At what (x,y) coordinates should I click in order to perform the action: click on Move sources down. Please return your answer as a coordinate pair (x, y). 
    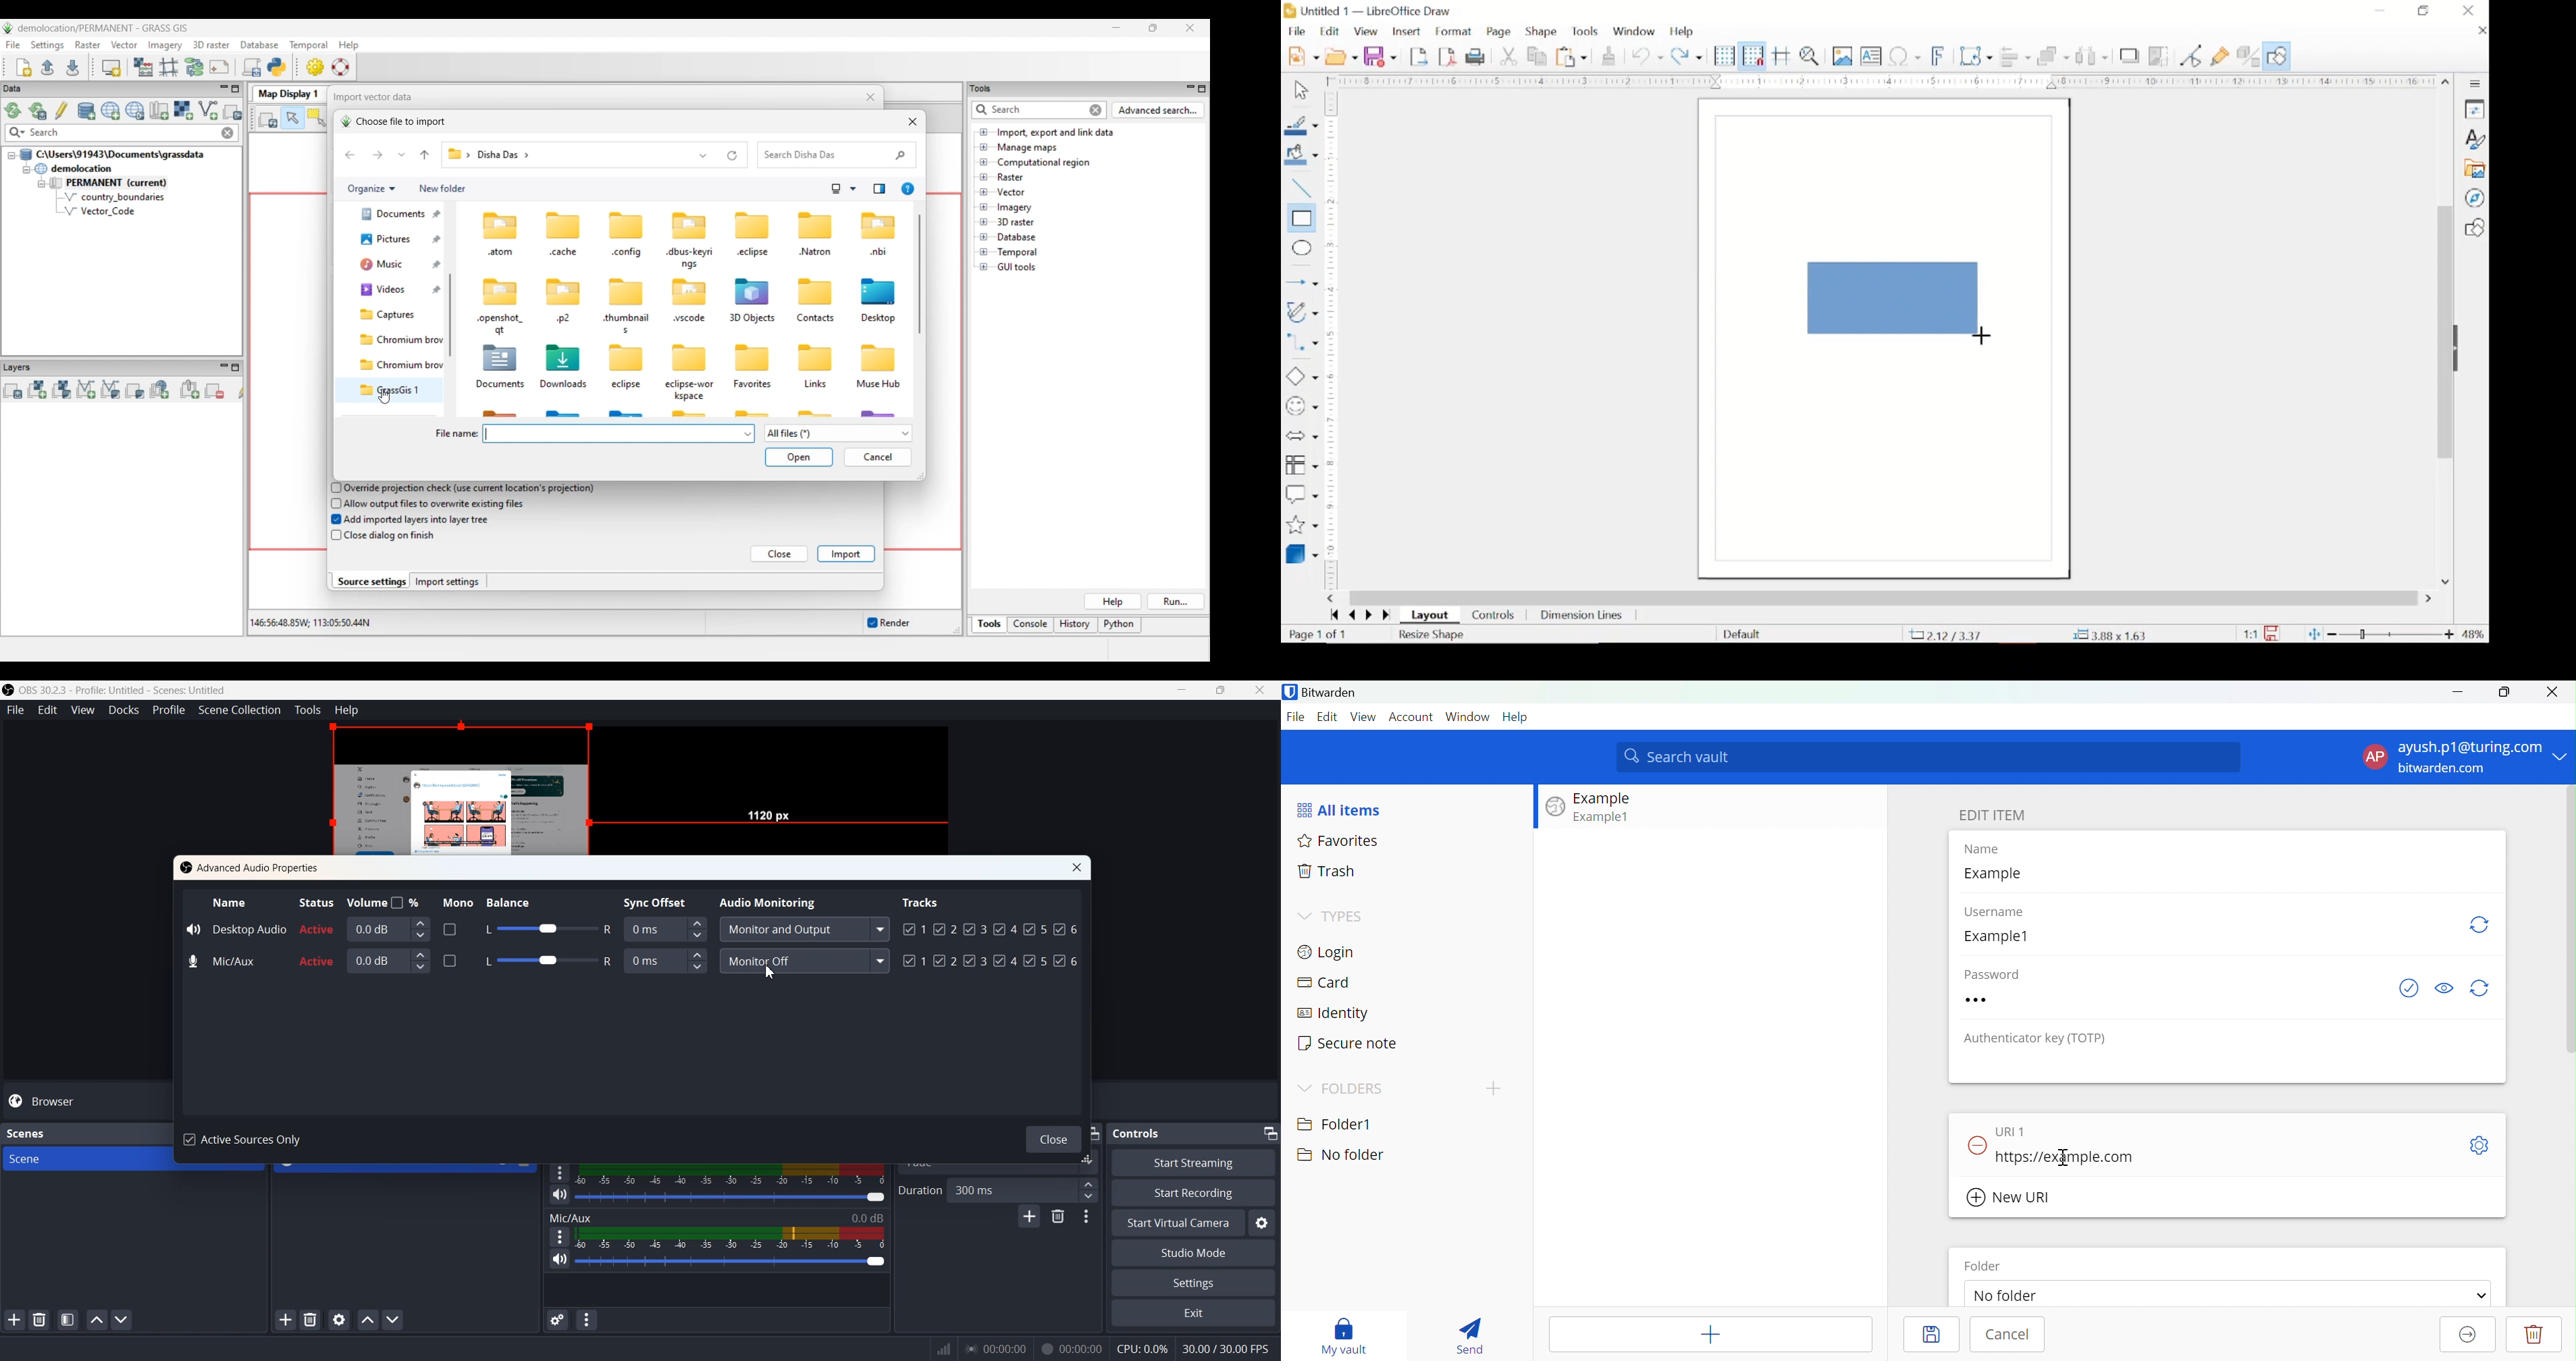
    Looking at the image, I should click on (394, 1320).